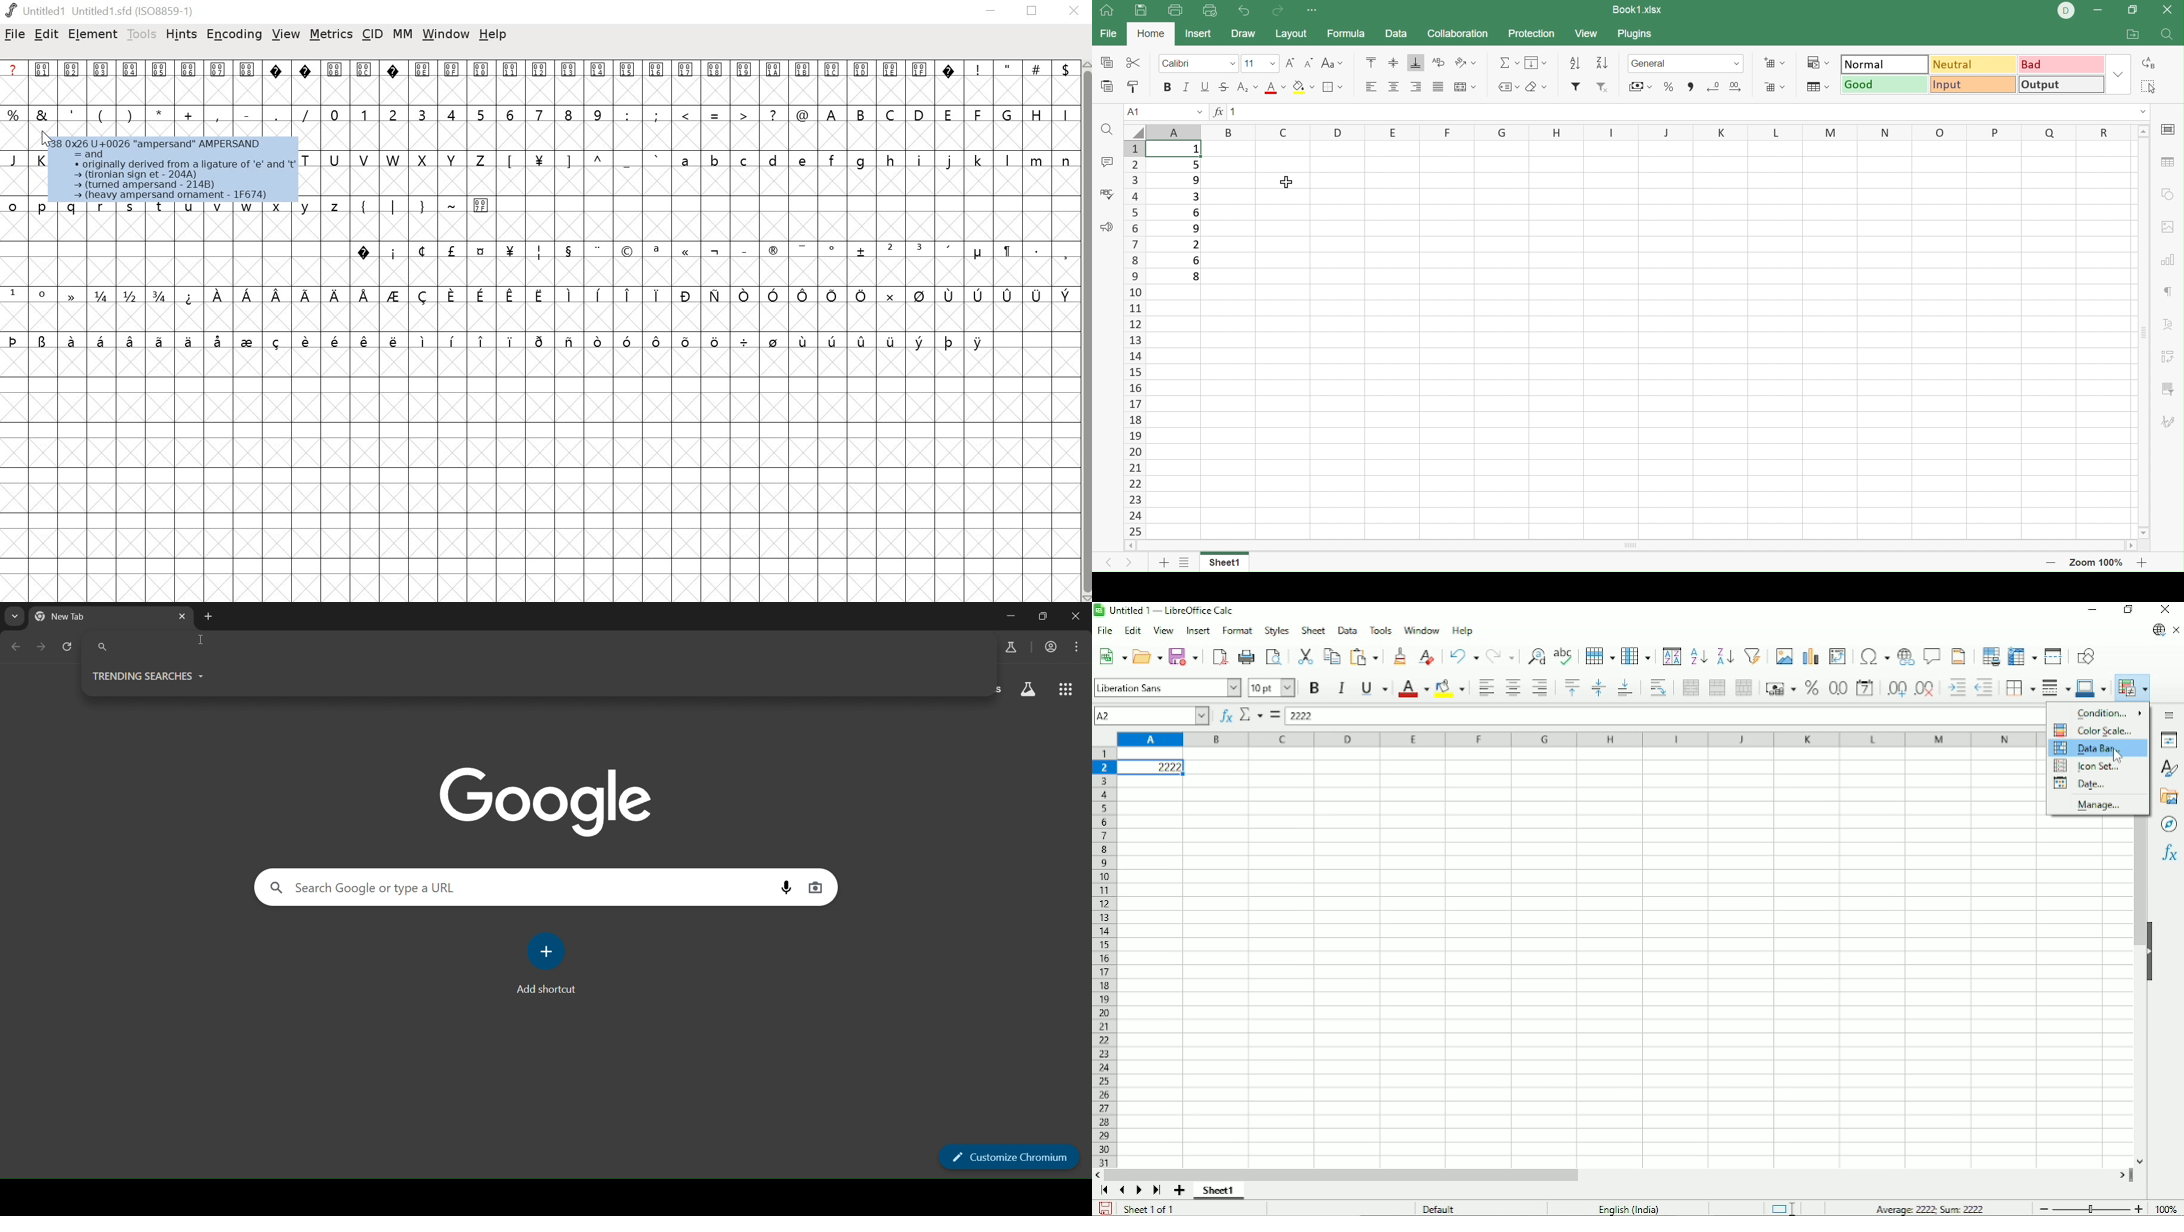  Describe the element at coordinates (2151, 952) in the screenshot. I see `Hide` at that location.